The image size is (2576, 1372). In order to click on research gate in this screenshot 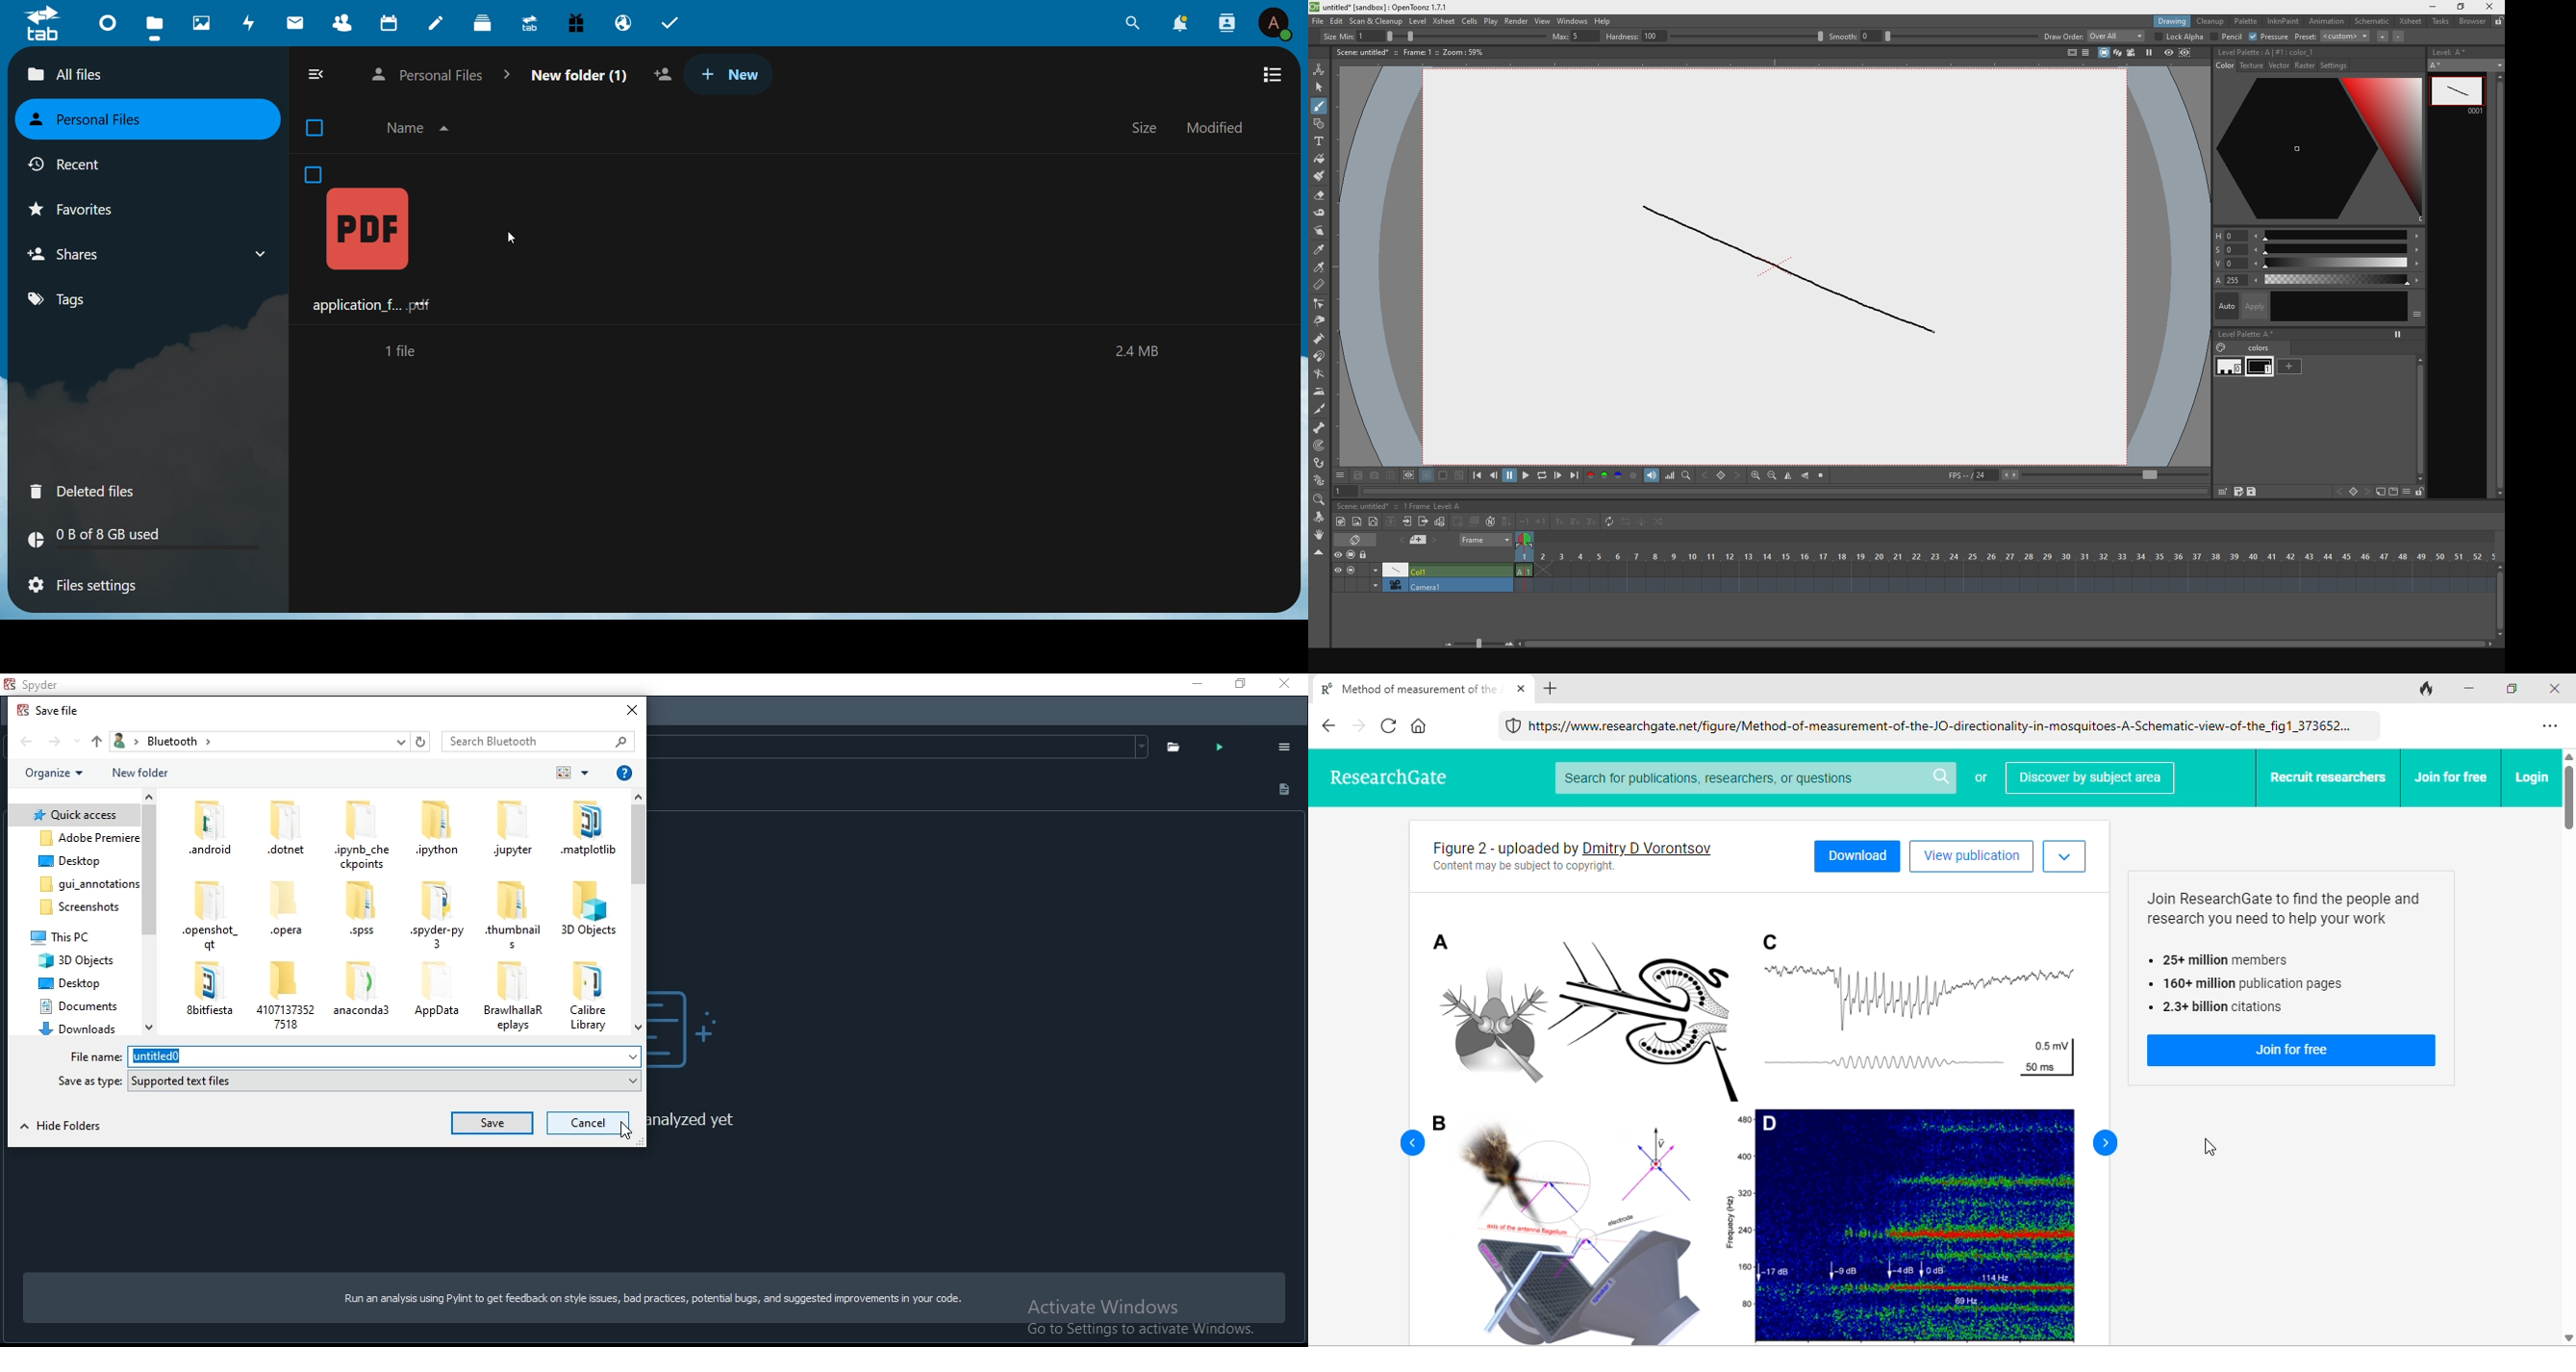, I will do `click(1403, 779)`.